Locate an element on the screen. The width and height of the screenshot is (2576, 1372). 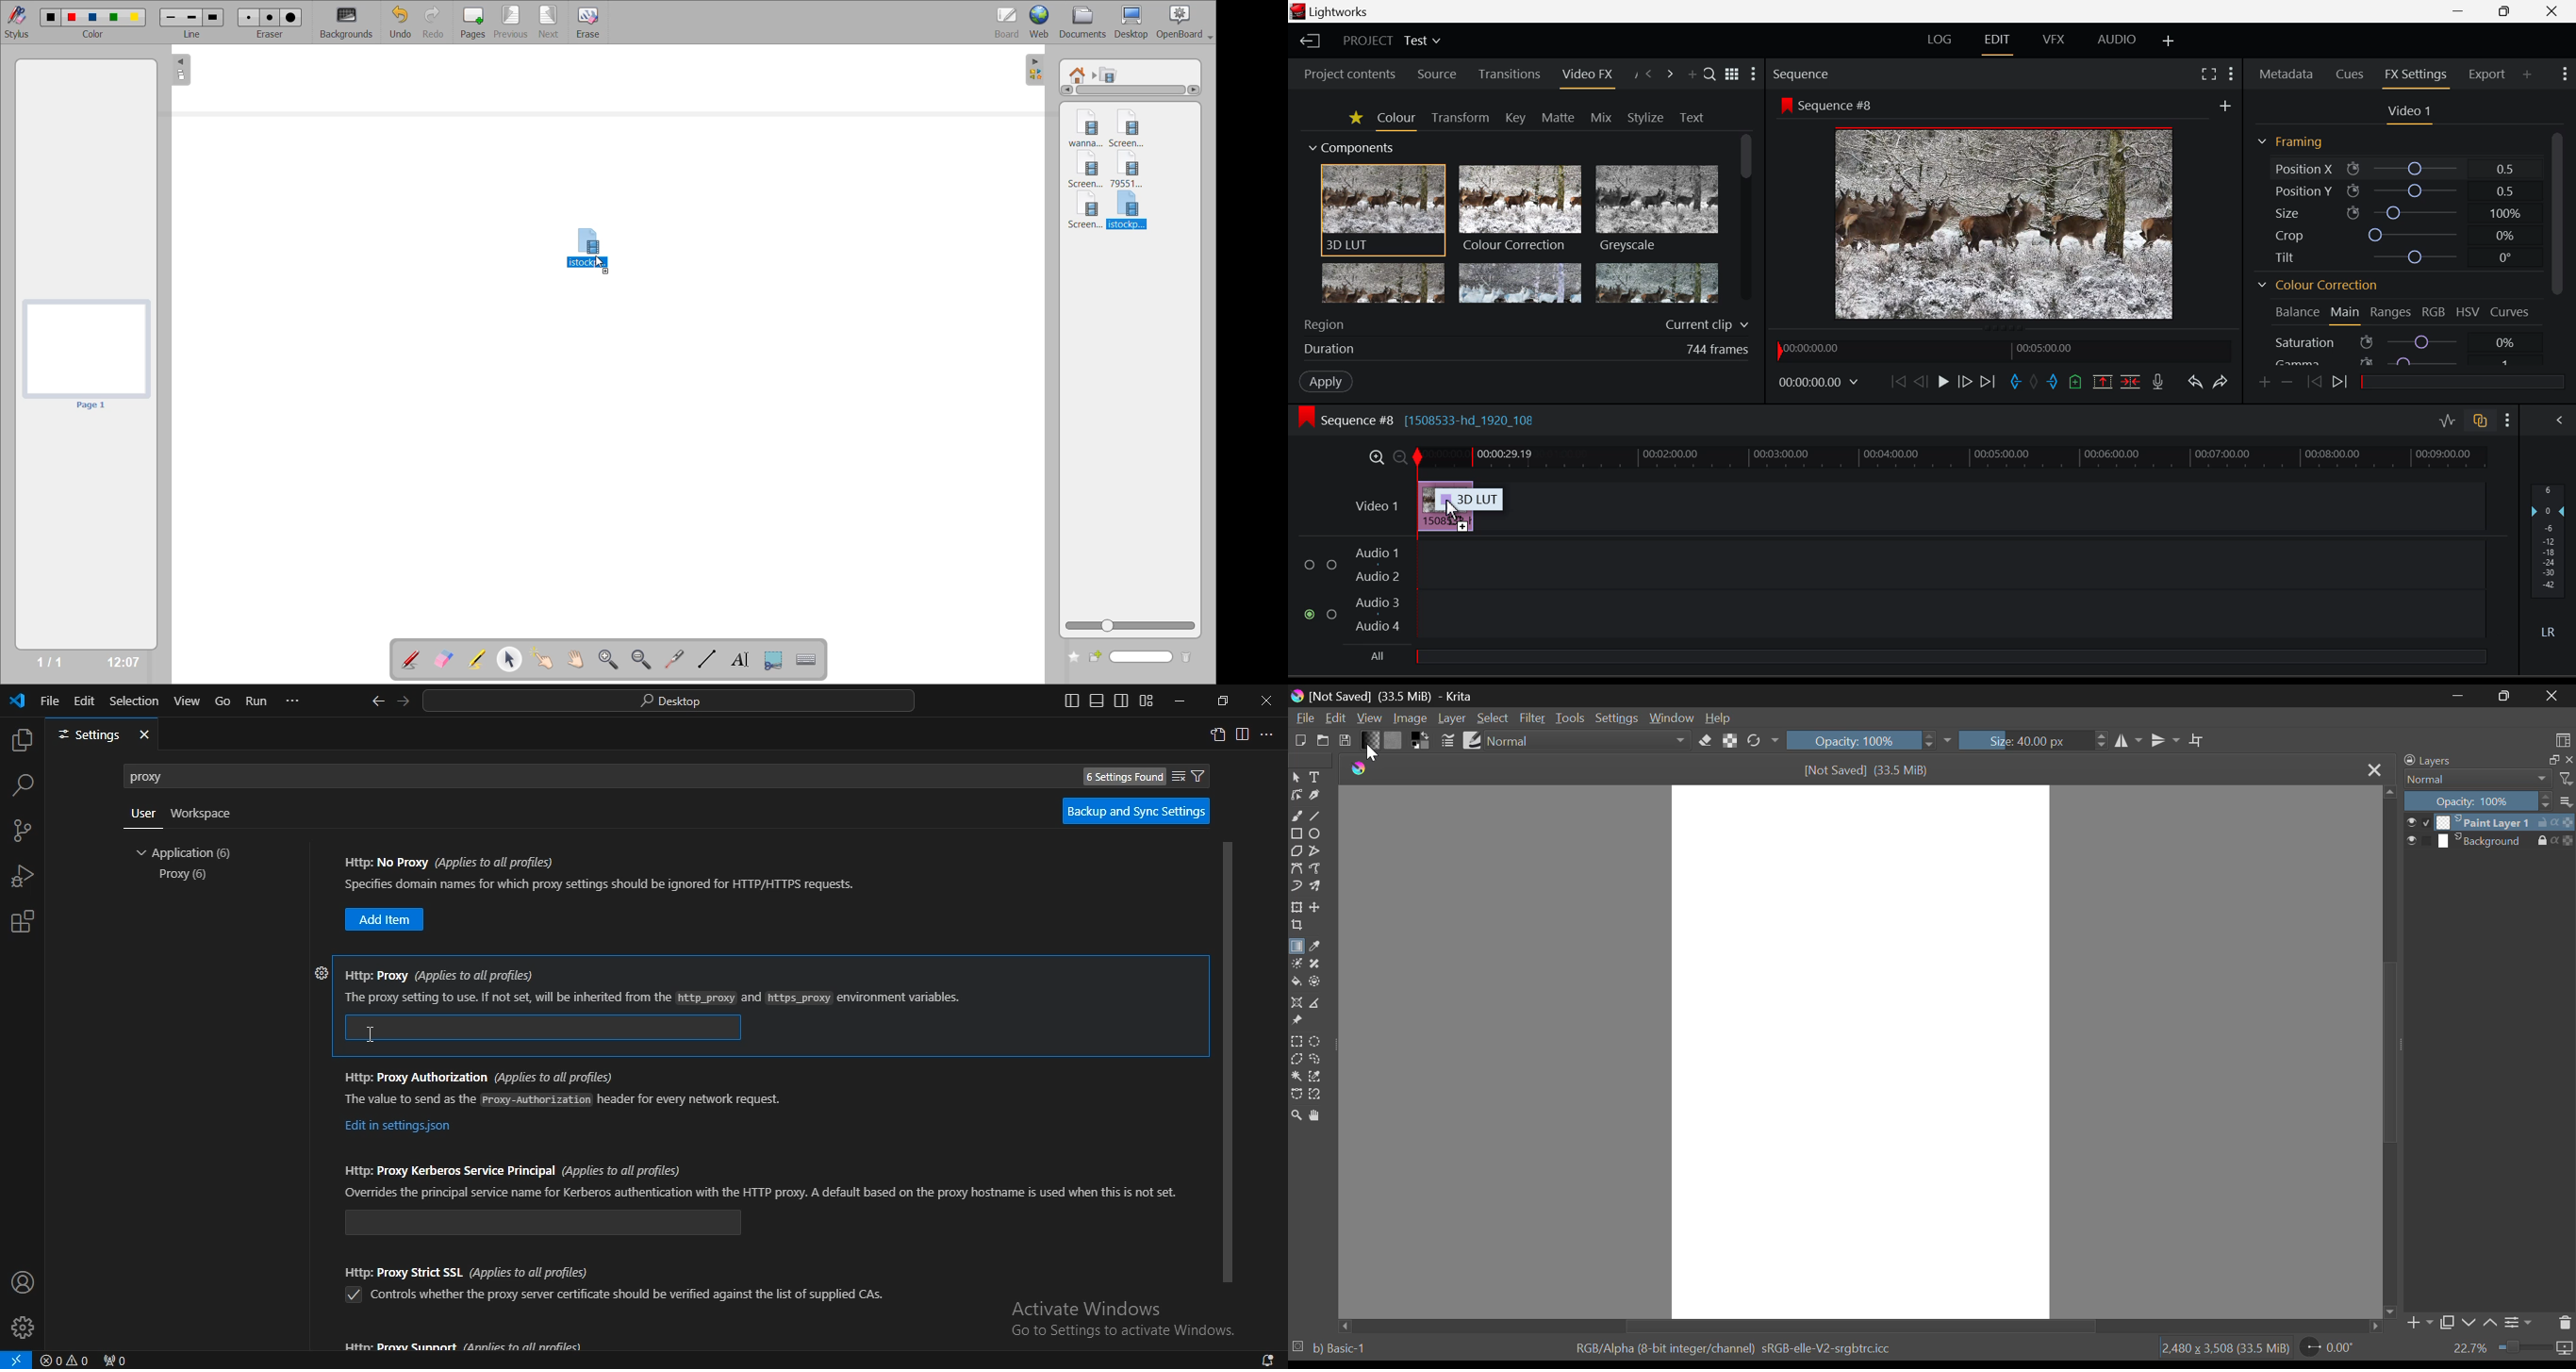
Select is located at coordinates (1296, 776).